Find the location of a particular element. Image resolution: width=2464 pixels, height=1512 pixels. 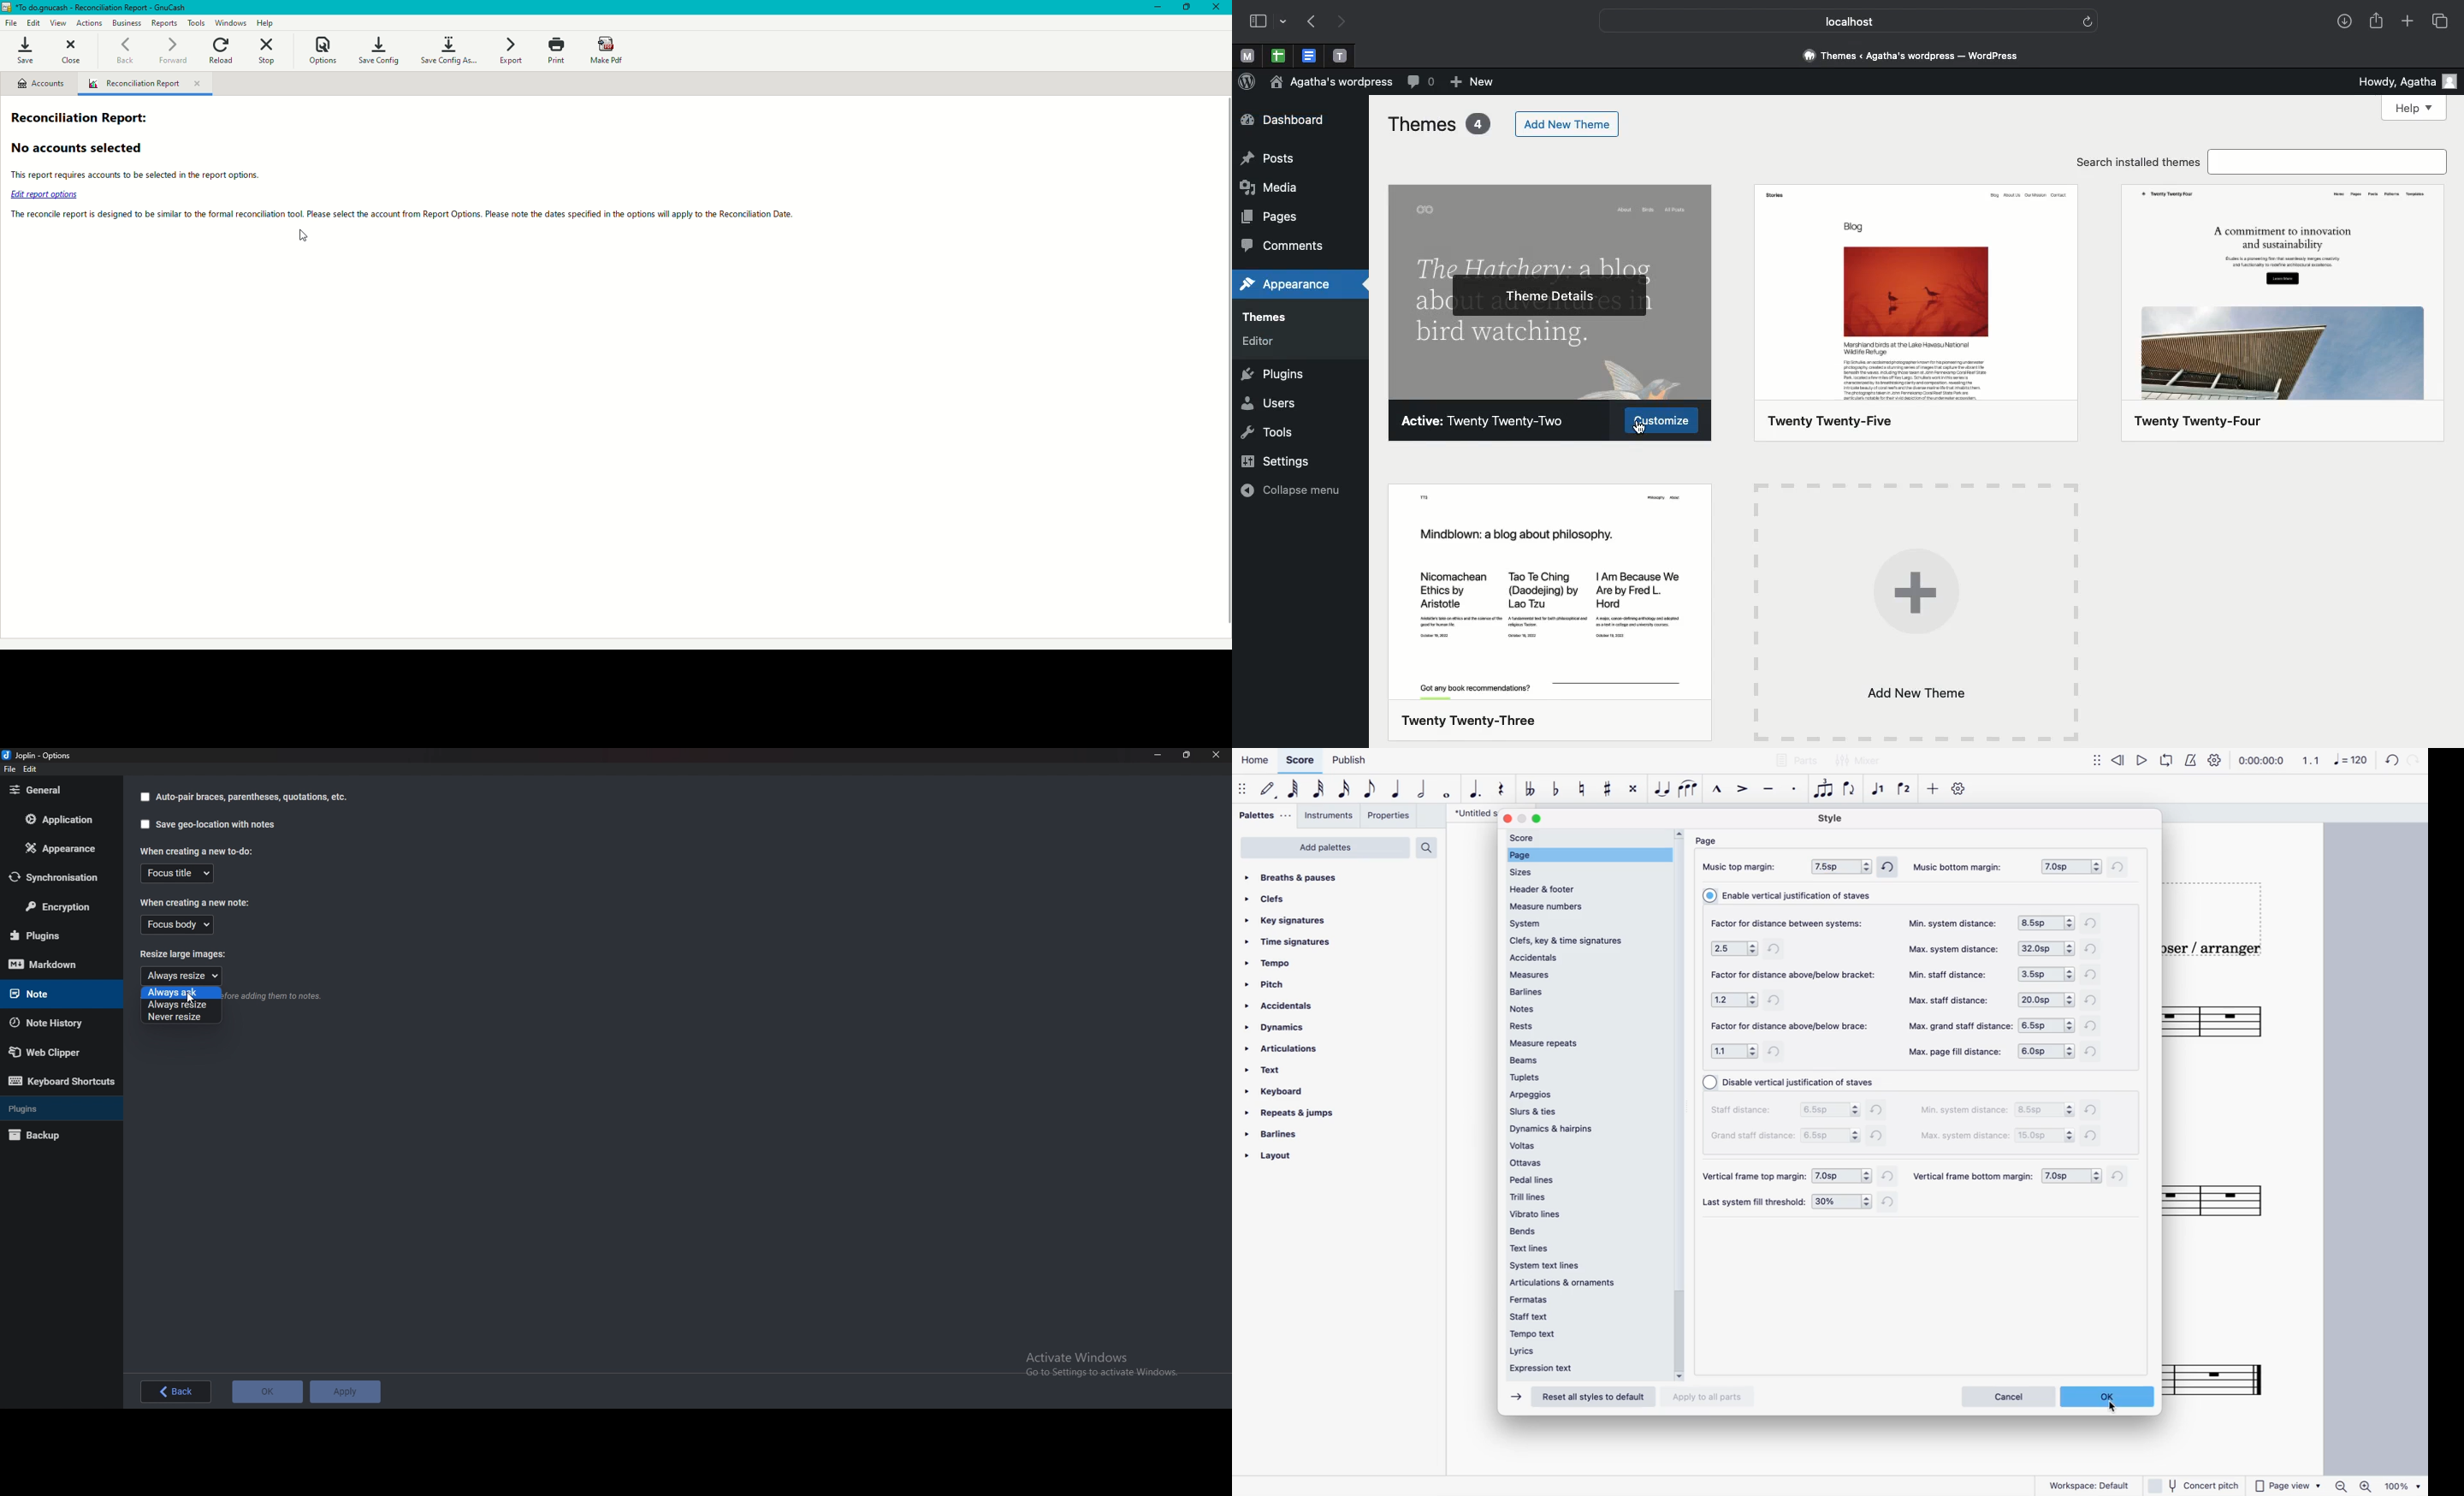

refresh is located at coordinates (2121, 866).